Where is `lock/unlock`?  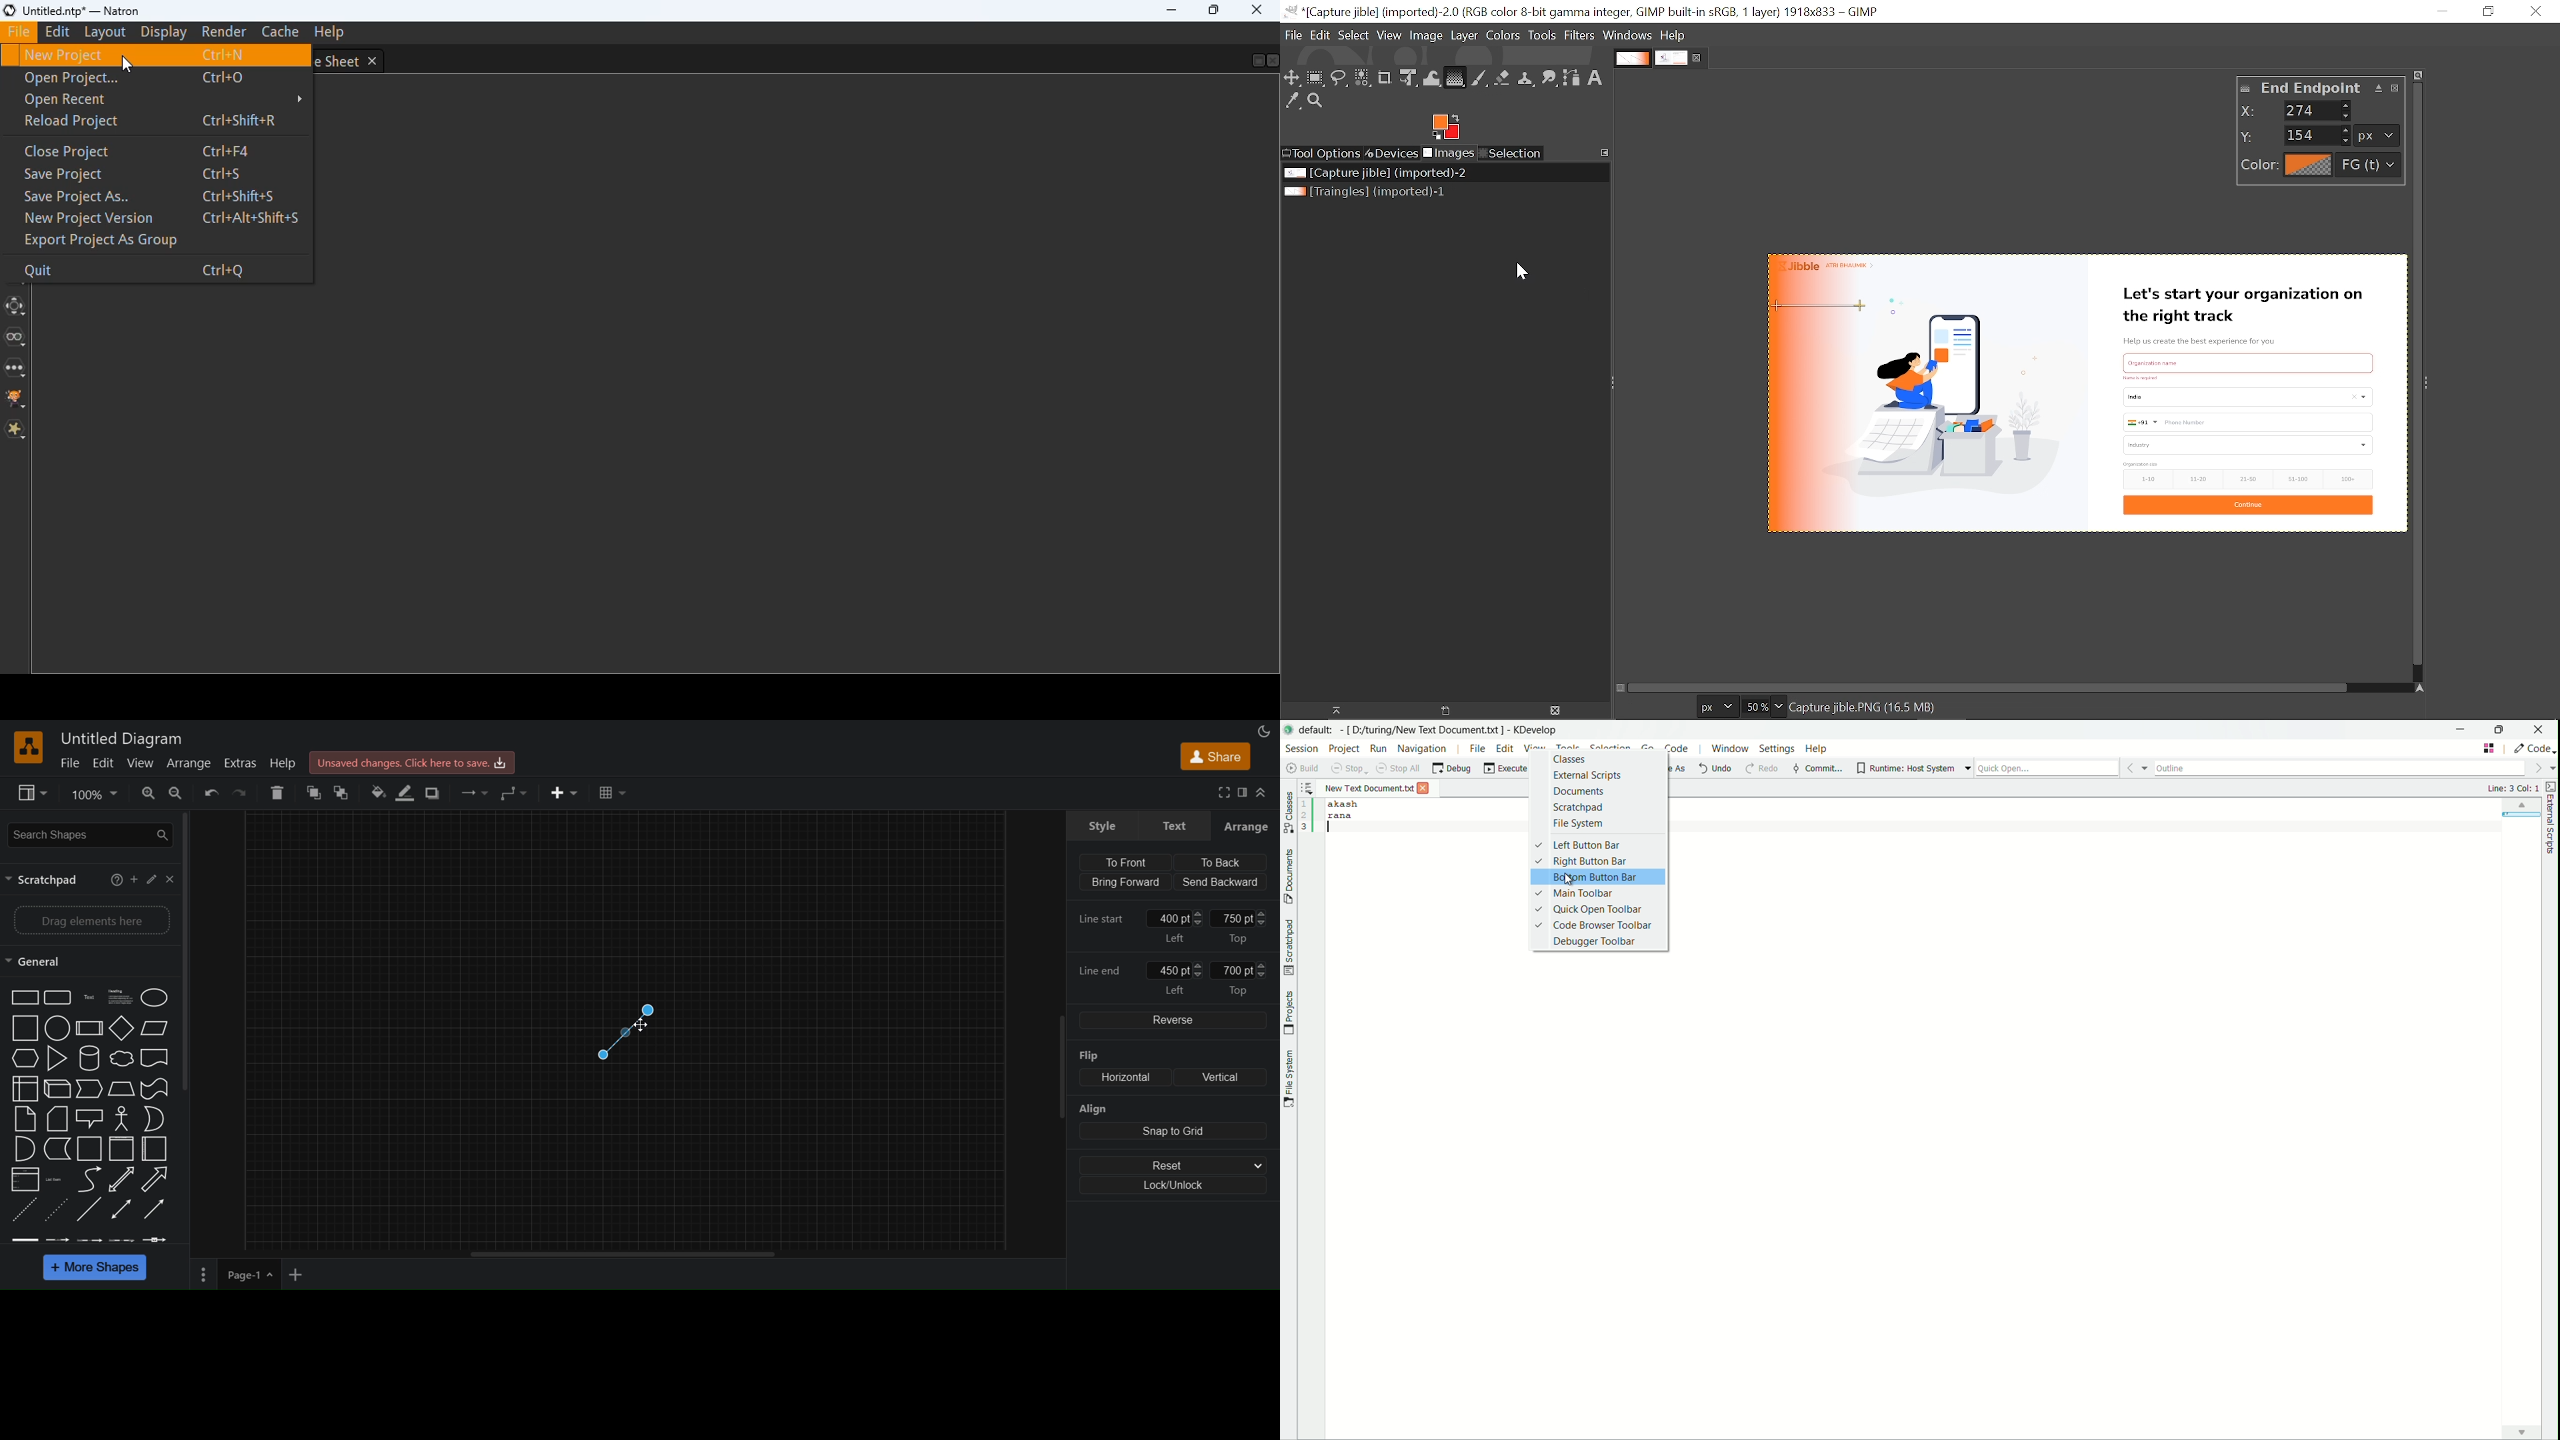 lock/unlock is located at coordinates (1177, 1188).